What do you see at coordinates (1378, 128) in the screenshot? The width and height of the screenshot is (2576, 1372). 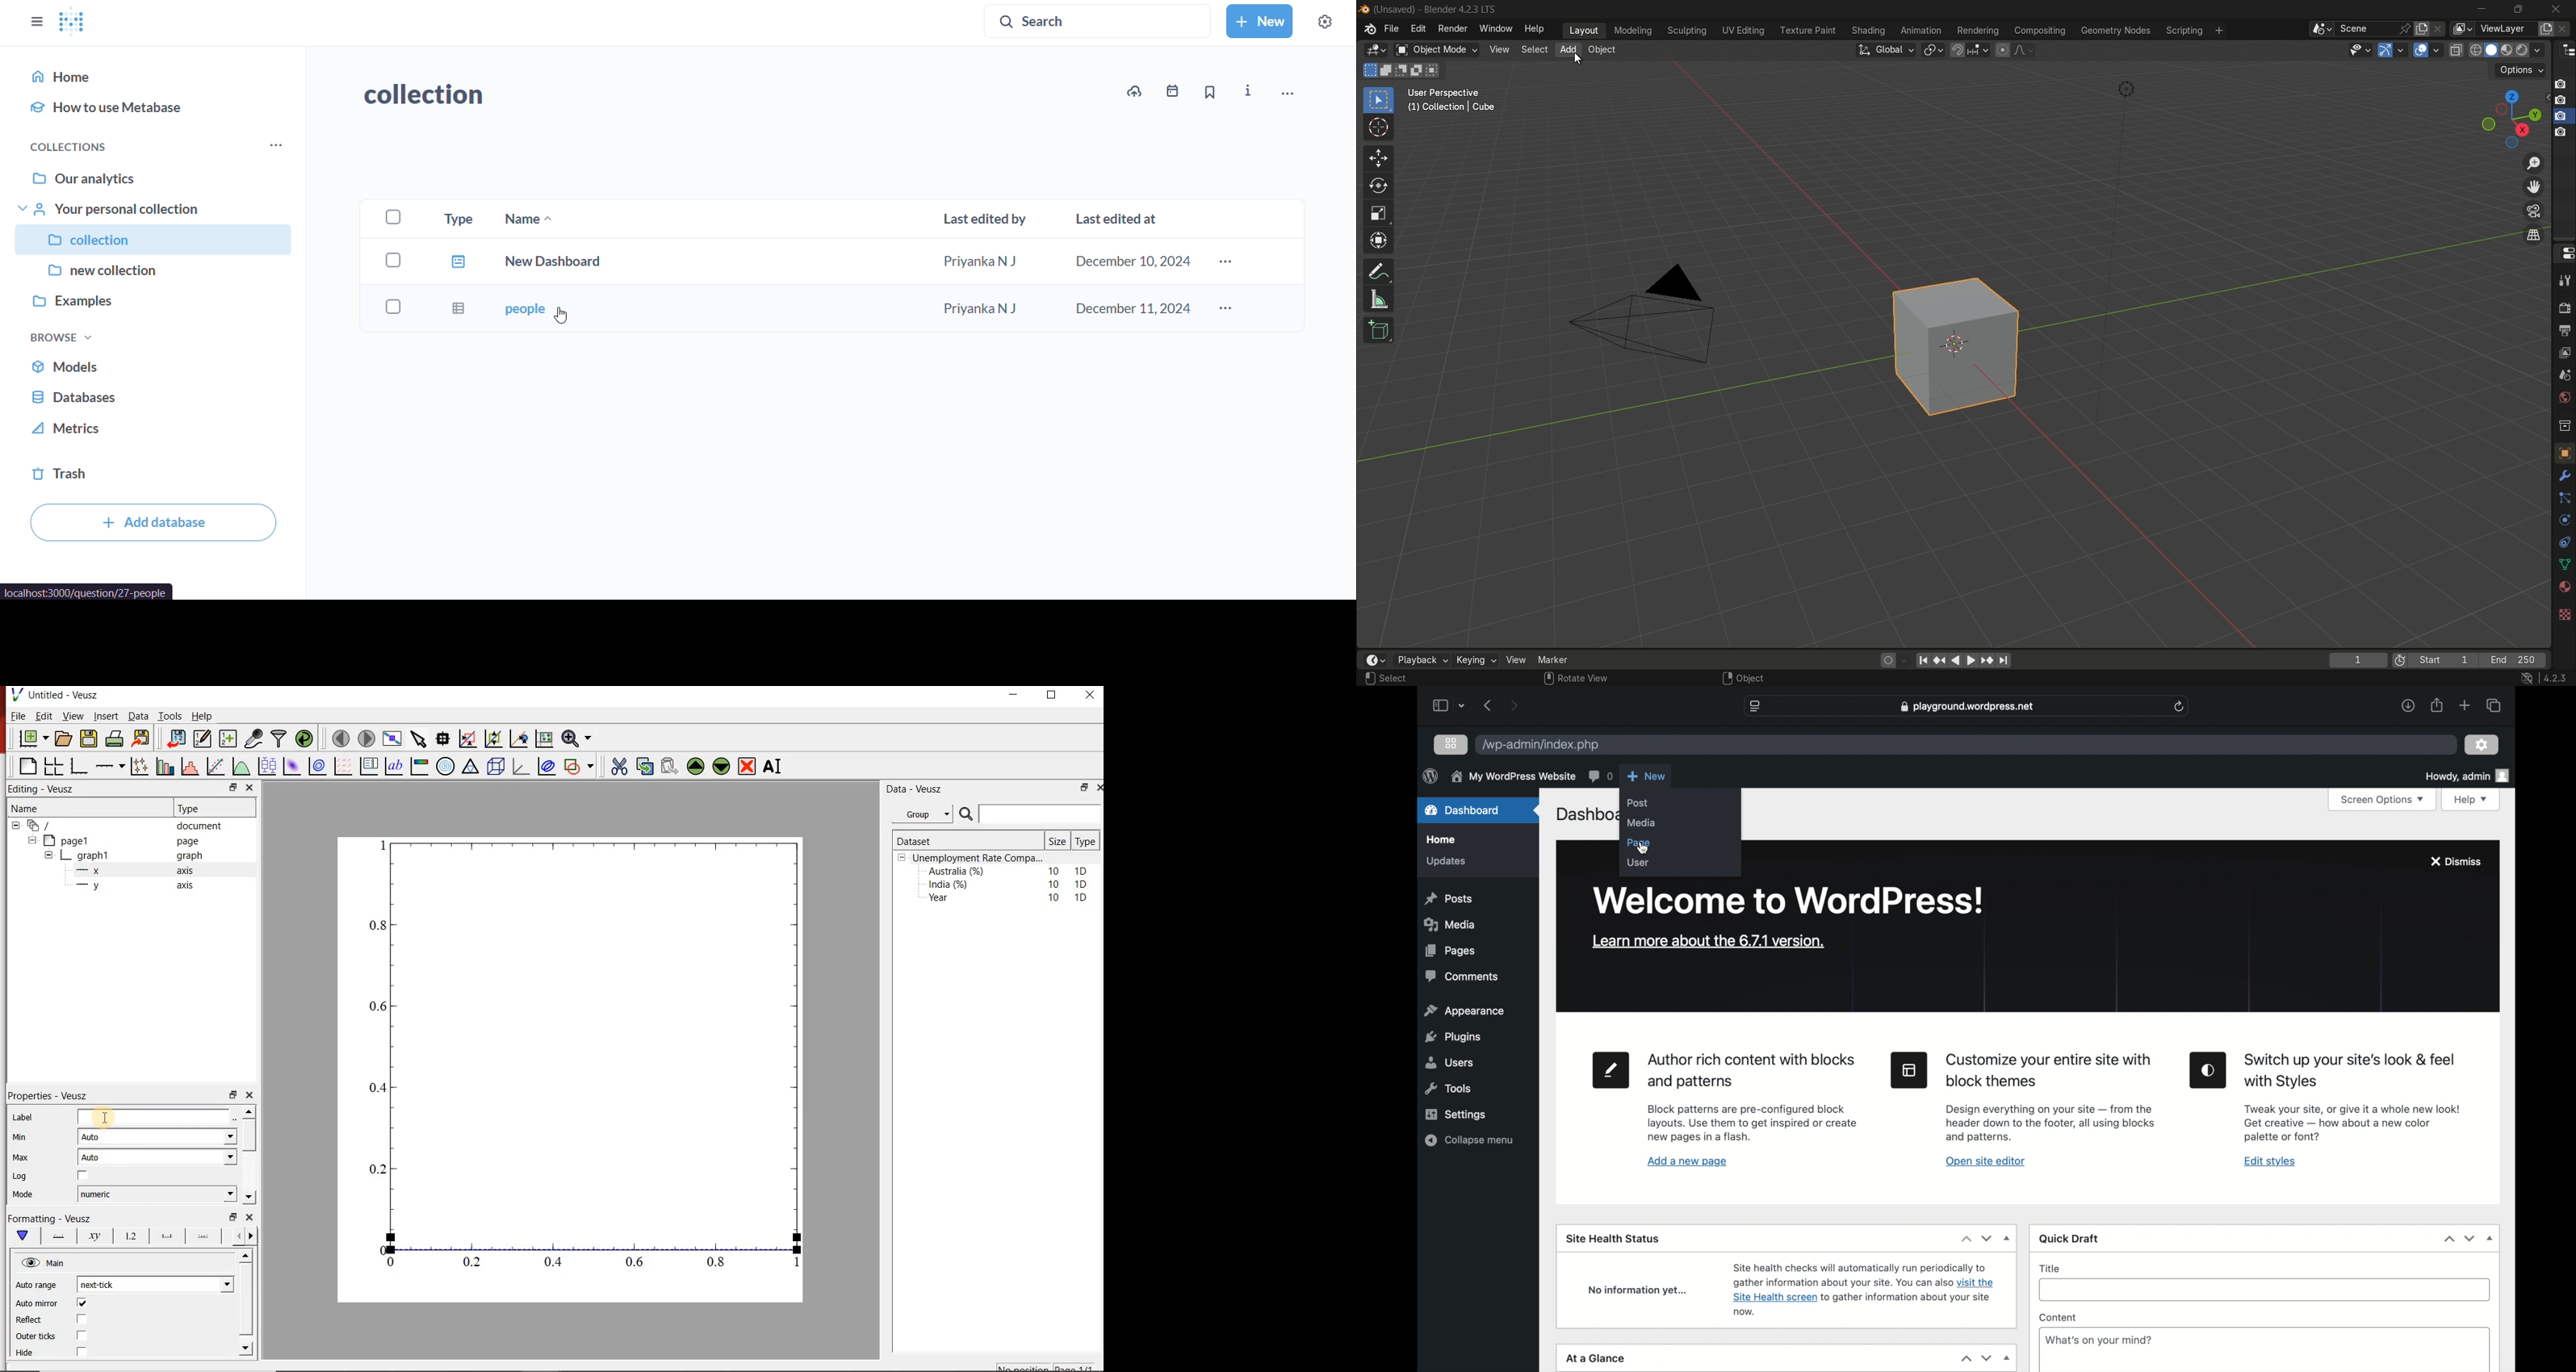 I see `cursor` at bounding box center [1378, 128].